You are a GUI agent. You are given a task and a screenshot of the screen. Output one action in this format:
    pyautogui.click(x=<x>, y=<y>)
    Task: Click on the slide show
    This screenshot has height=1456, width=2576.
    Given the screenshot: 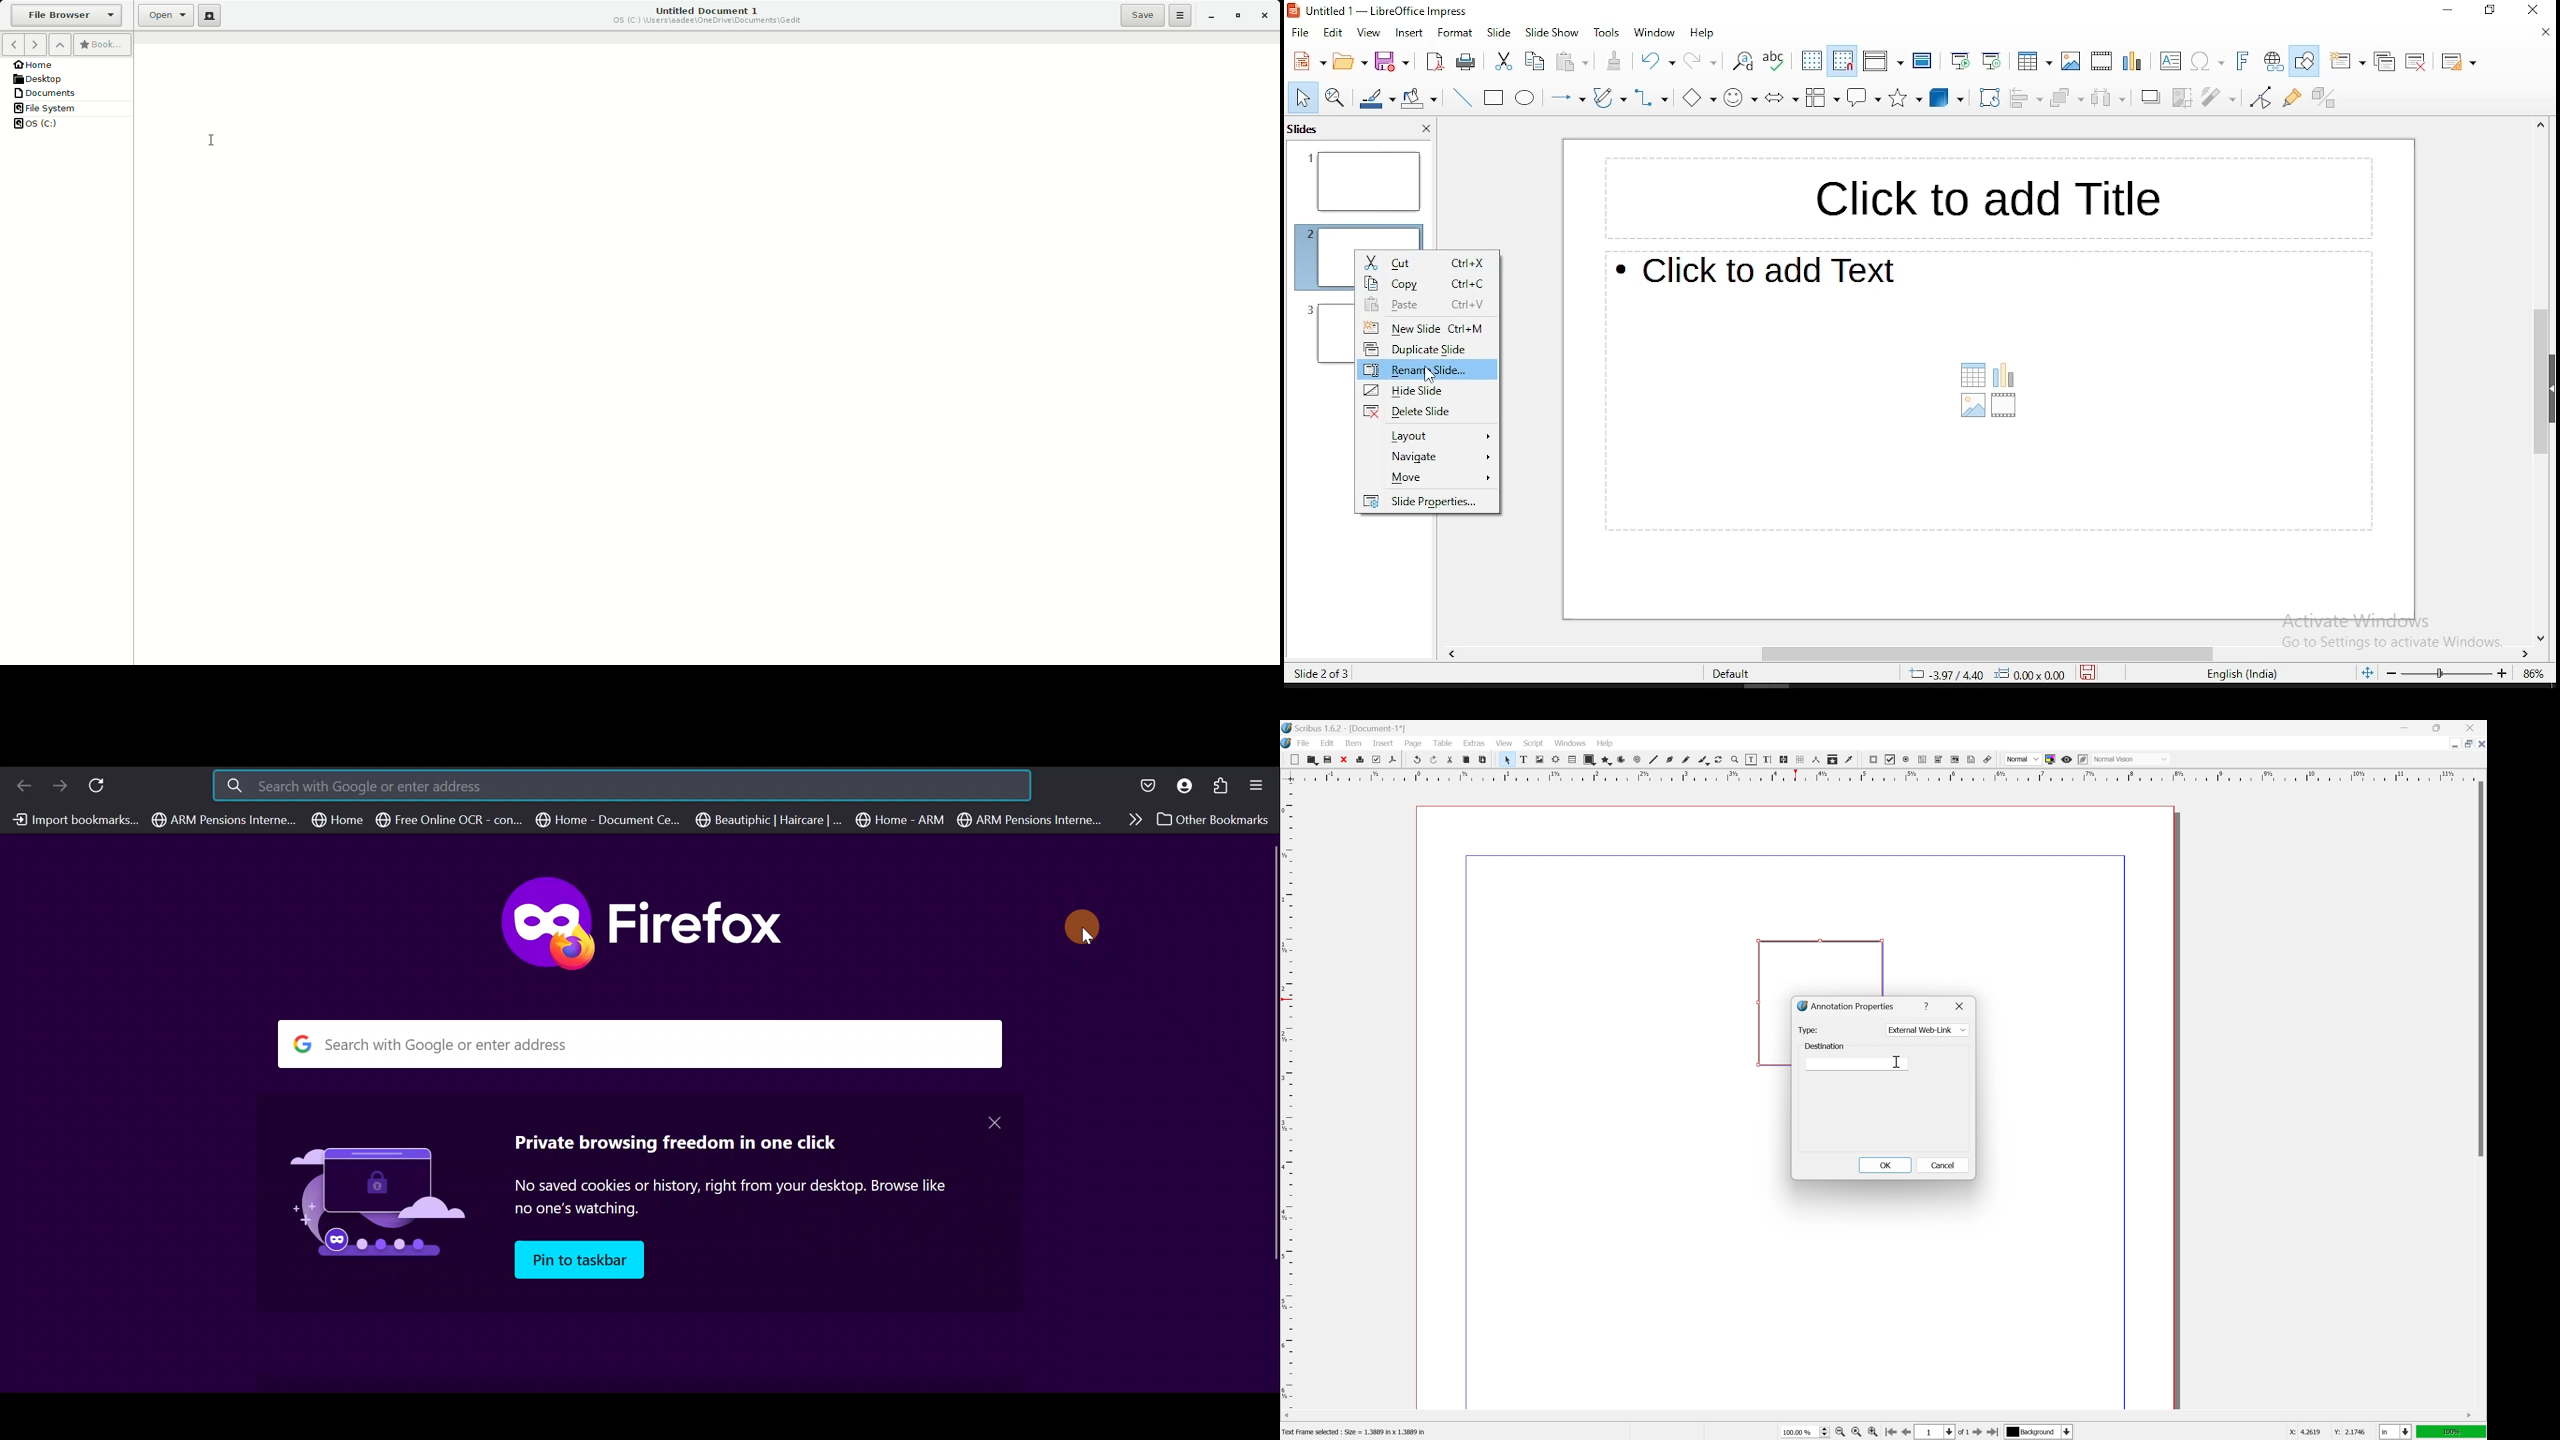 What is the action you would take?
    pyautogui.click(x=1552, y=34)
    